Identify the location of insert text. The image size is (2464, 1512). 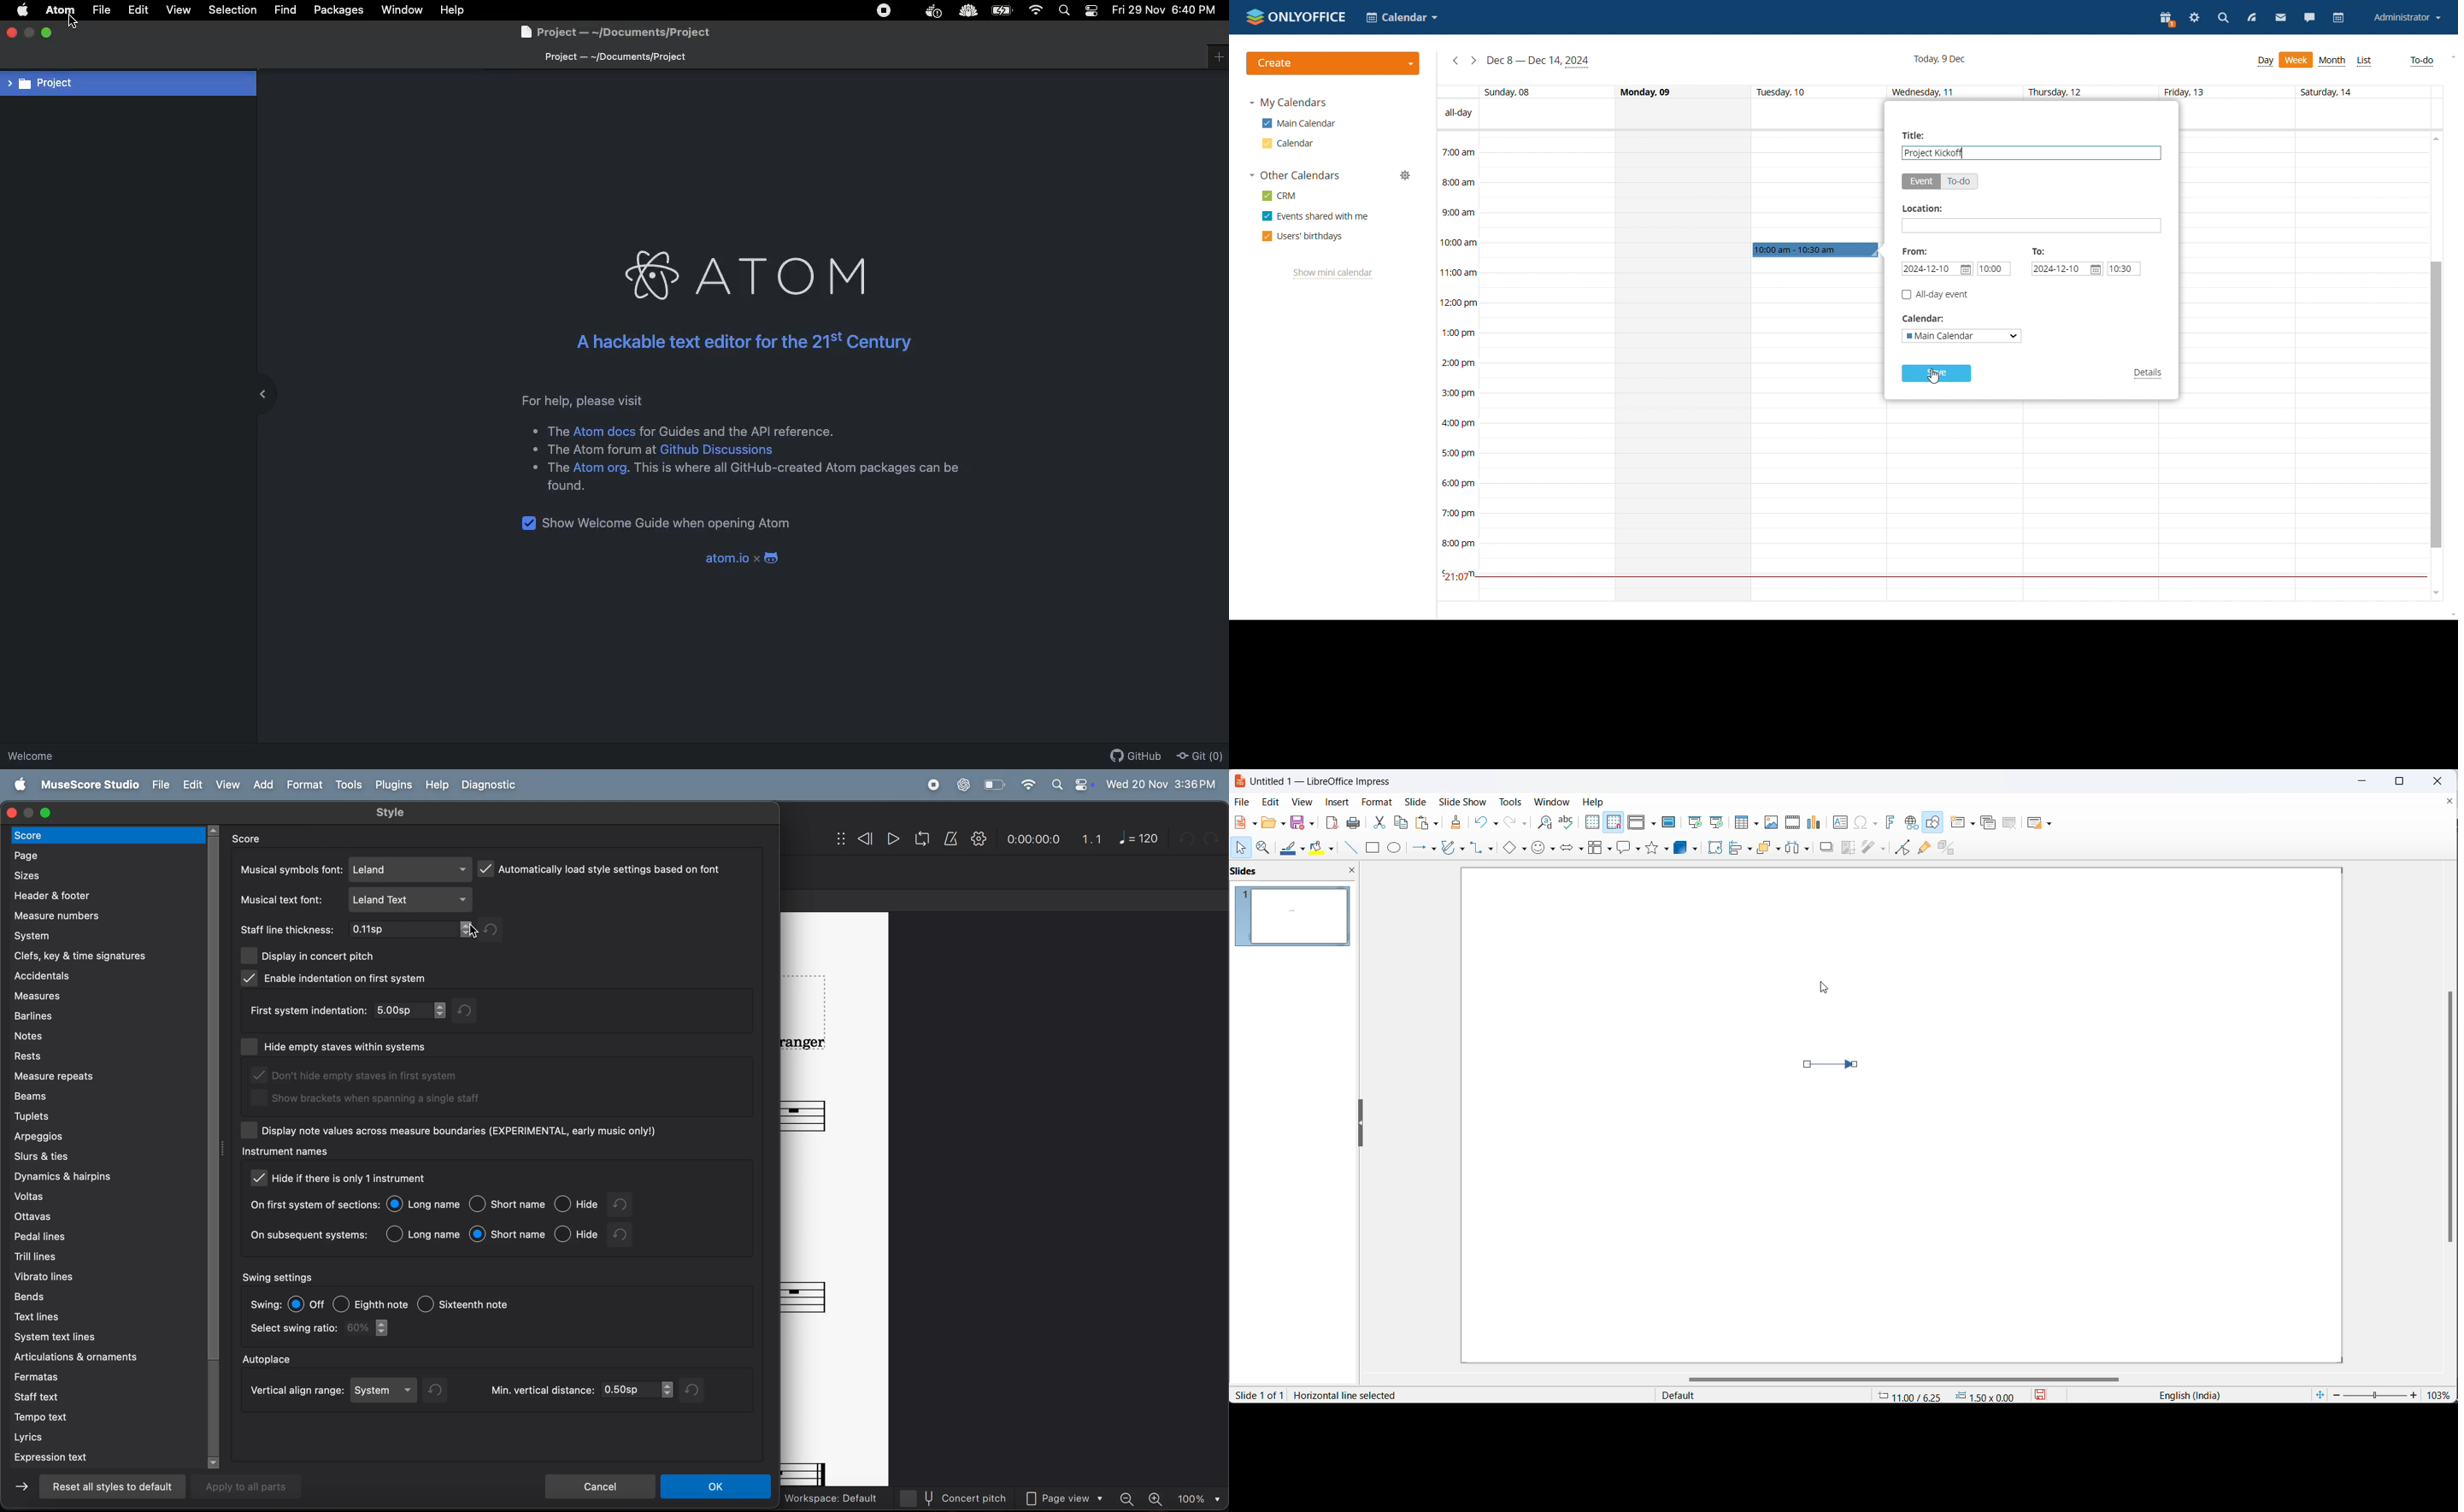
(1838, 822).